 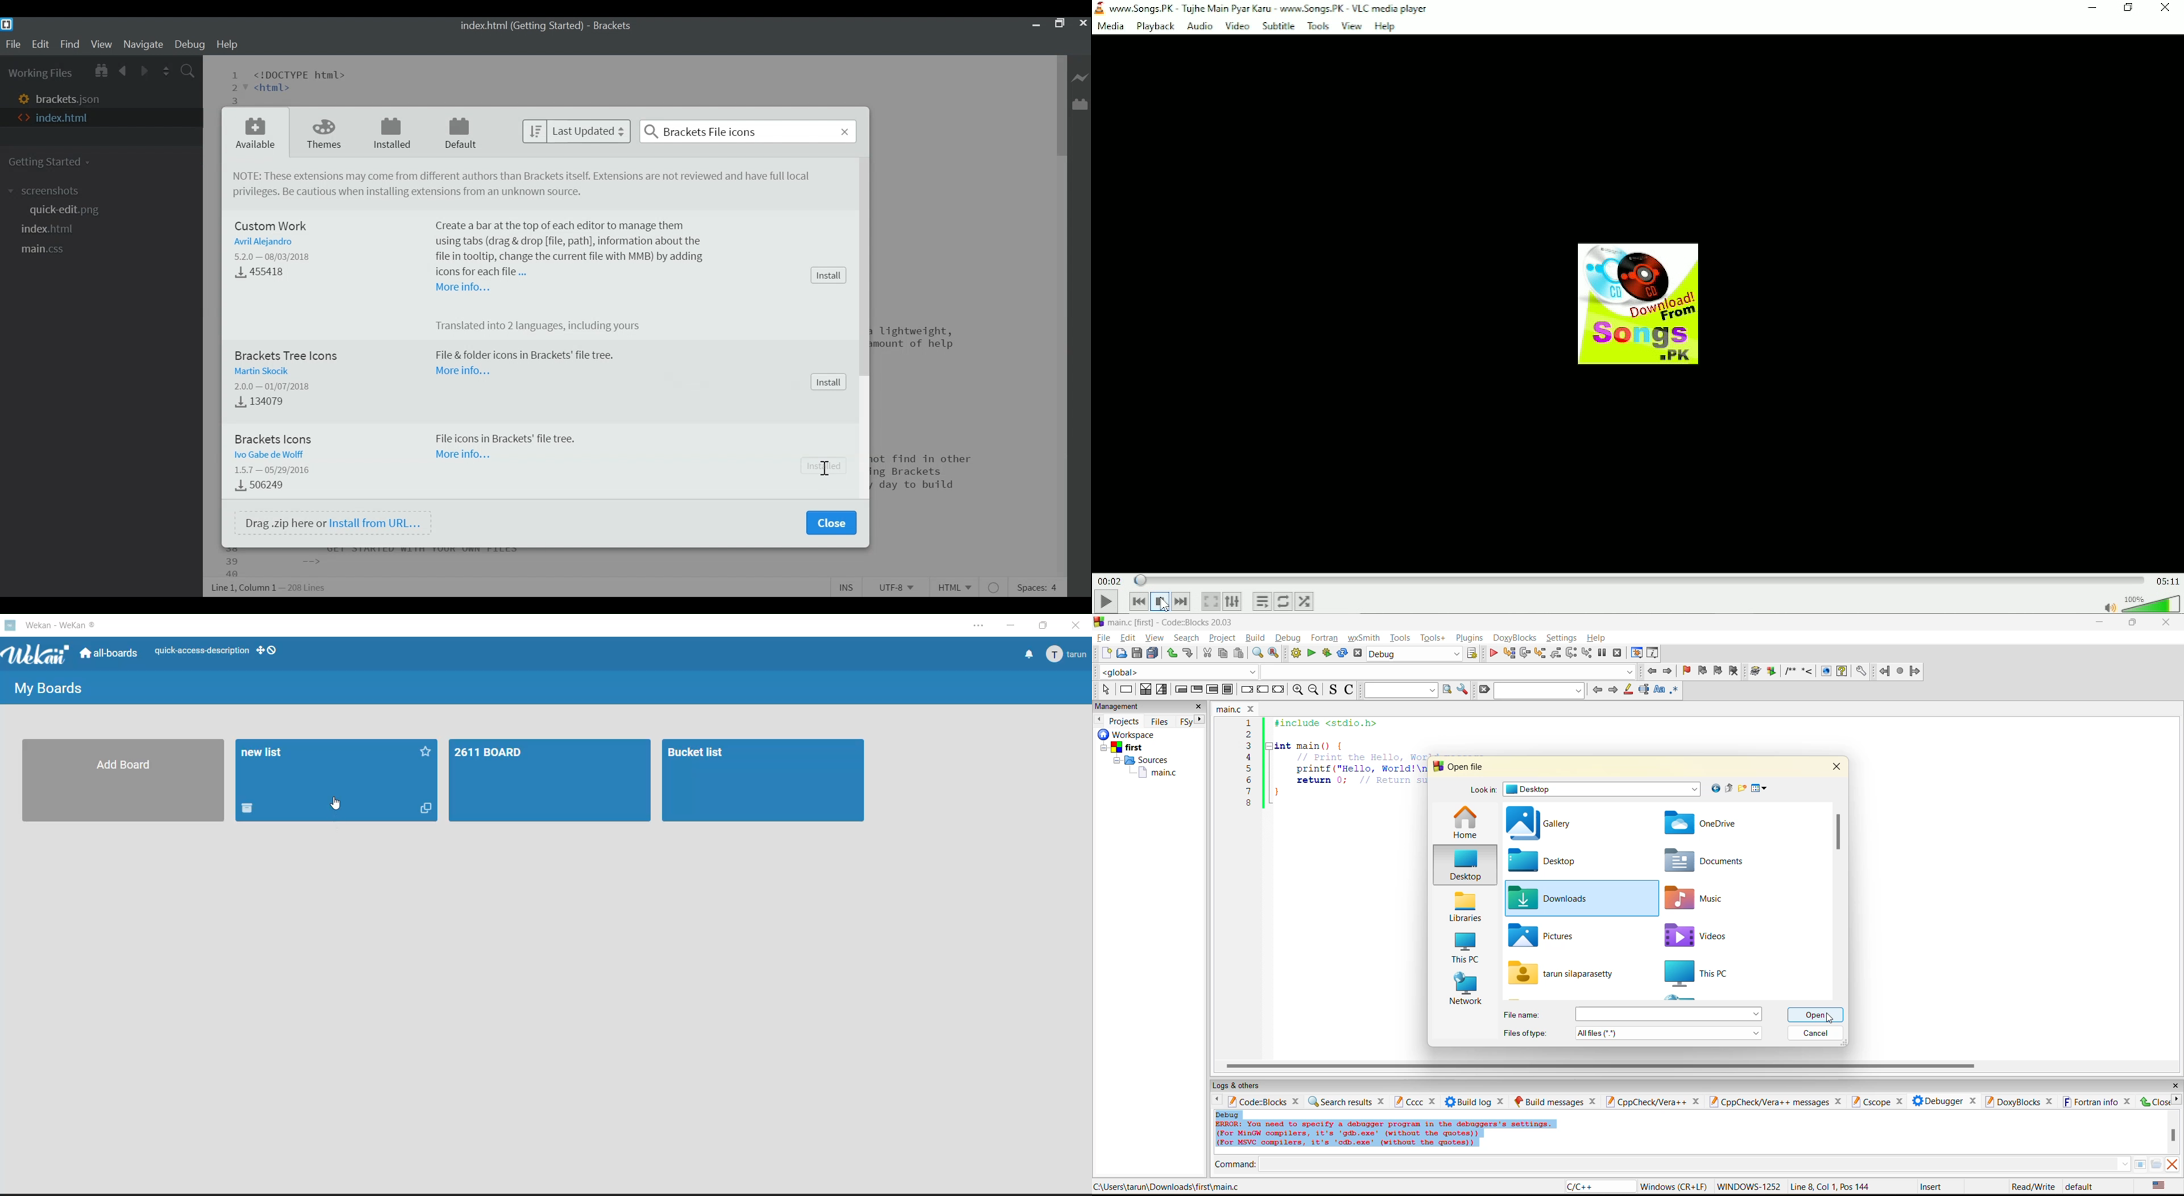 What do you see at coordinates (1036, 25) in the screenshot?
I see `minimize` at bounding box center [1036, 25].